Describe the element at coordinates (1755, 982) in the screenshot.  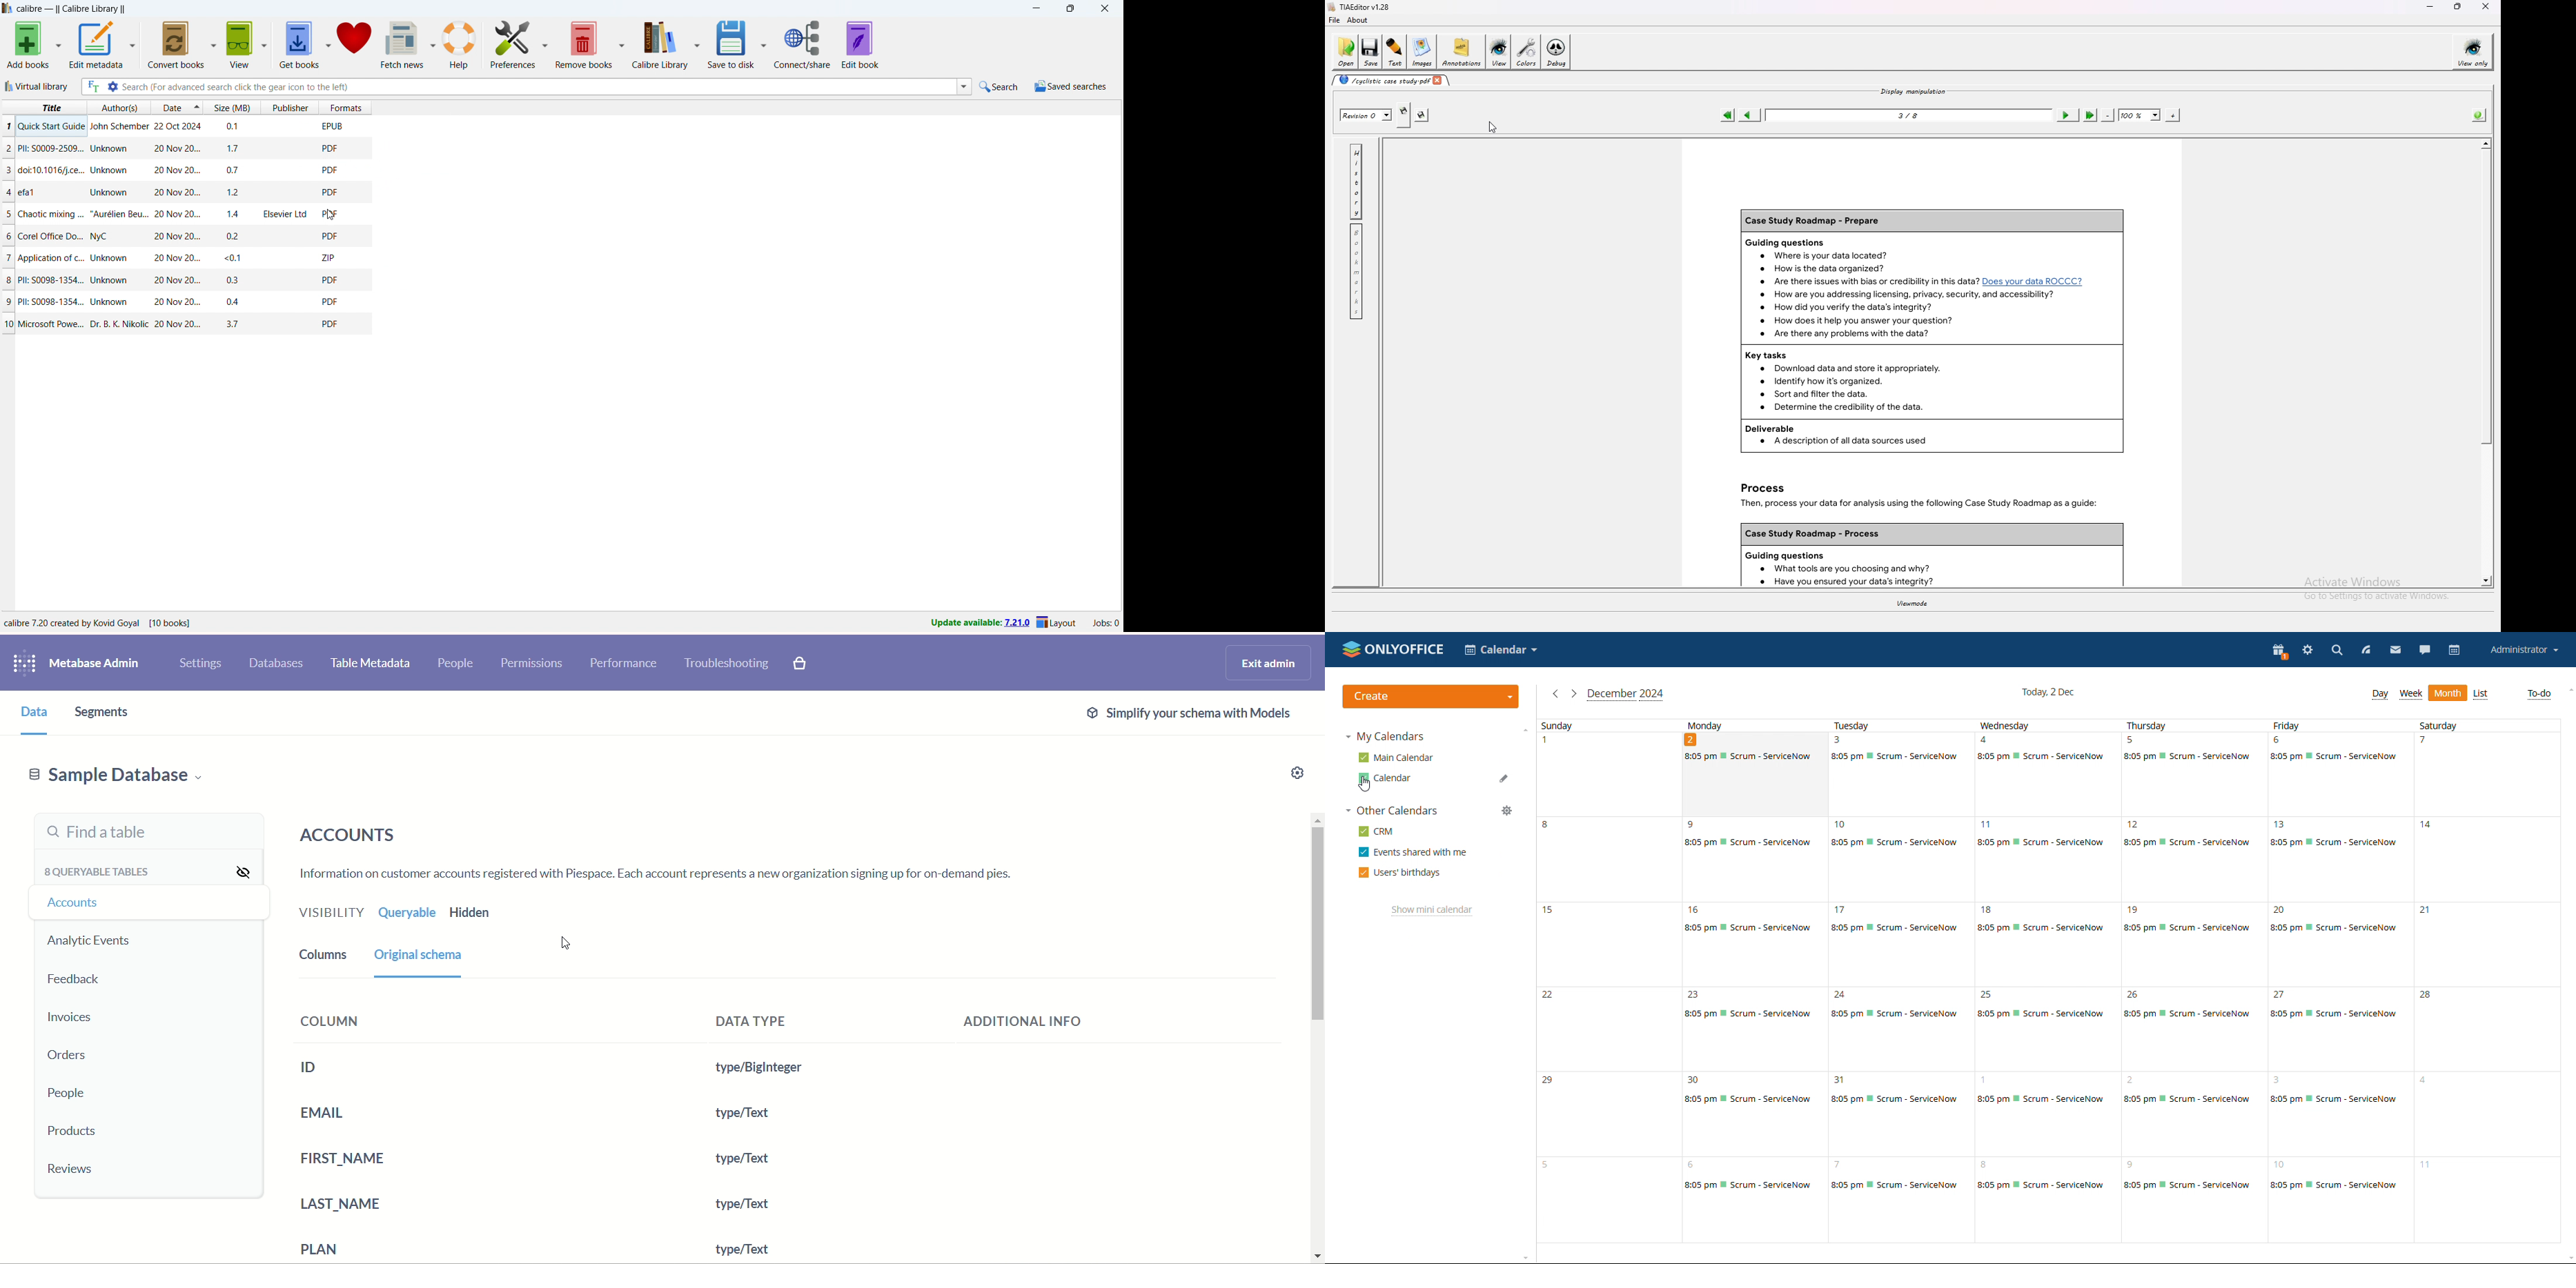
I see `monday` at that location.